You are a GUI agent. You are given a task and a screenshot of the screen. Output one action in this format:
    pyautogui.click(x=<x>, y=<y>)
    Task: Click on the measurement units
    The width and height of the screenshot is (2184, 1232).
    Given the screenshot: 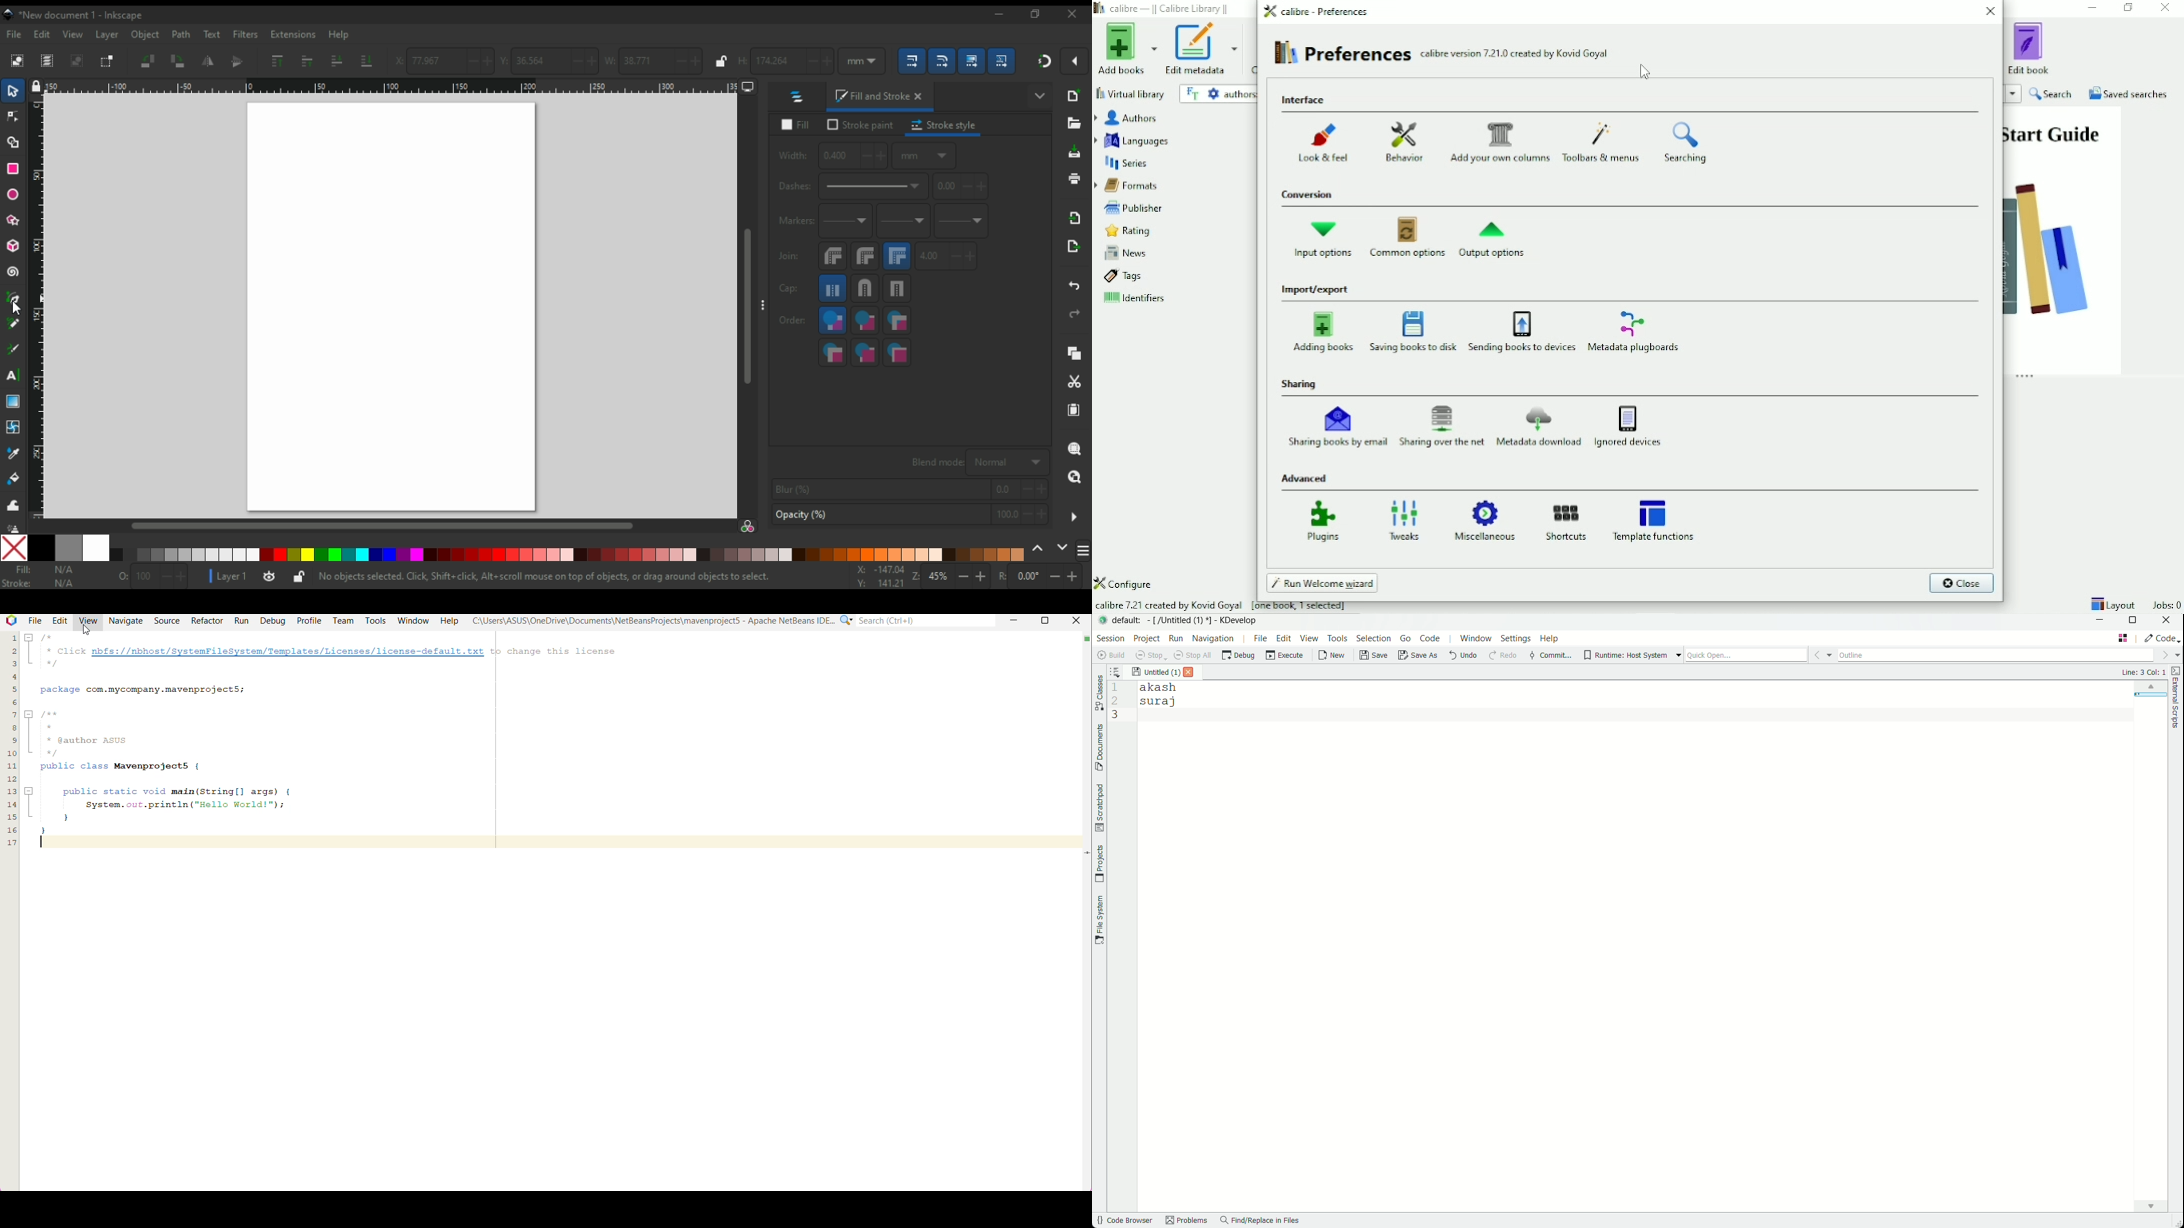 What is the action you would take?
    pyautogui.click(x=861, y=61)
    